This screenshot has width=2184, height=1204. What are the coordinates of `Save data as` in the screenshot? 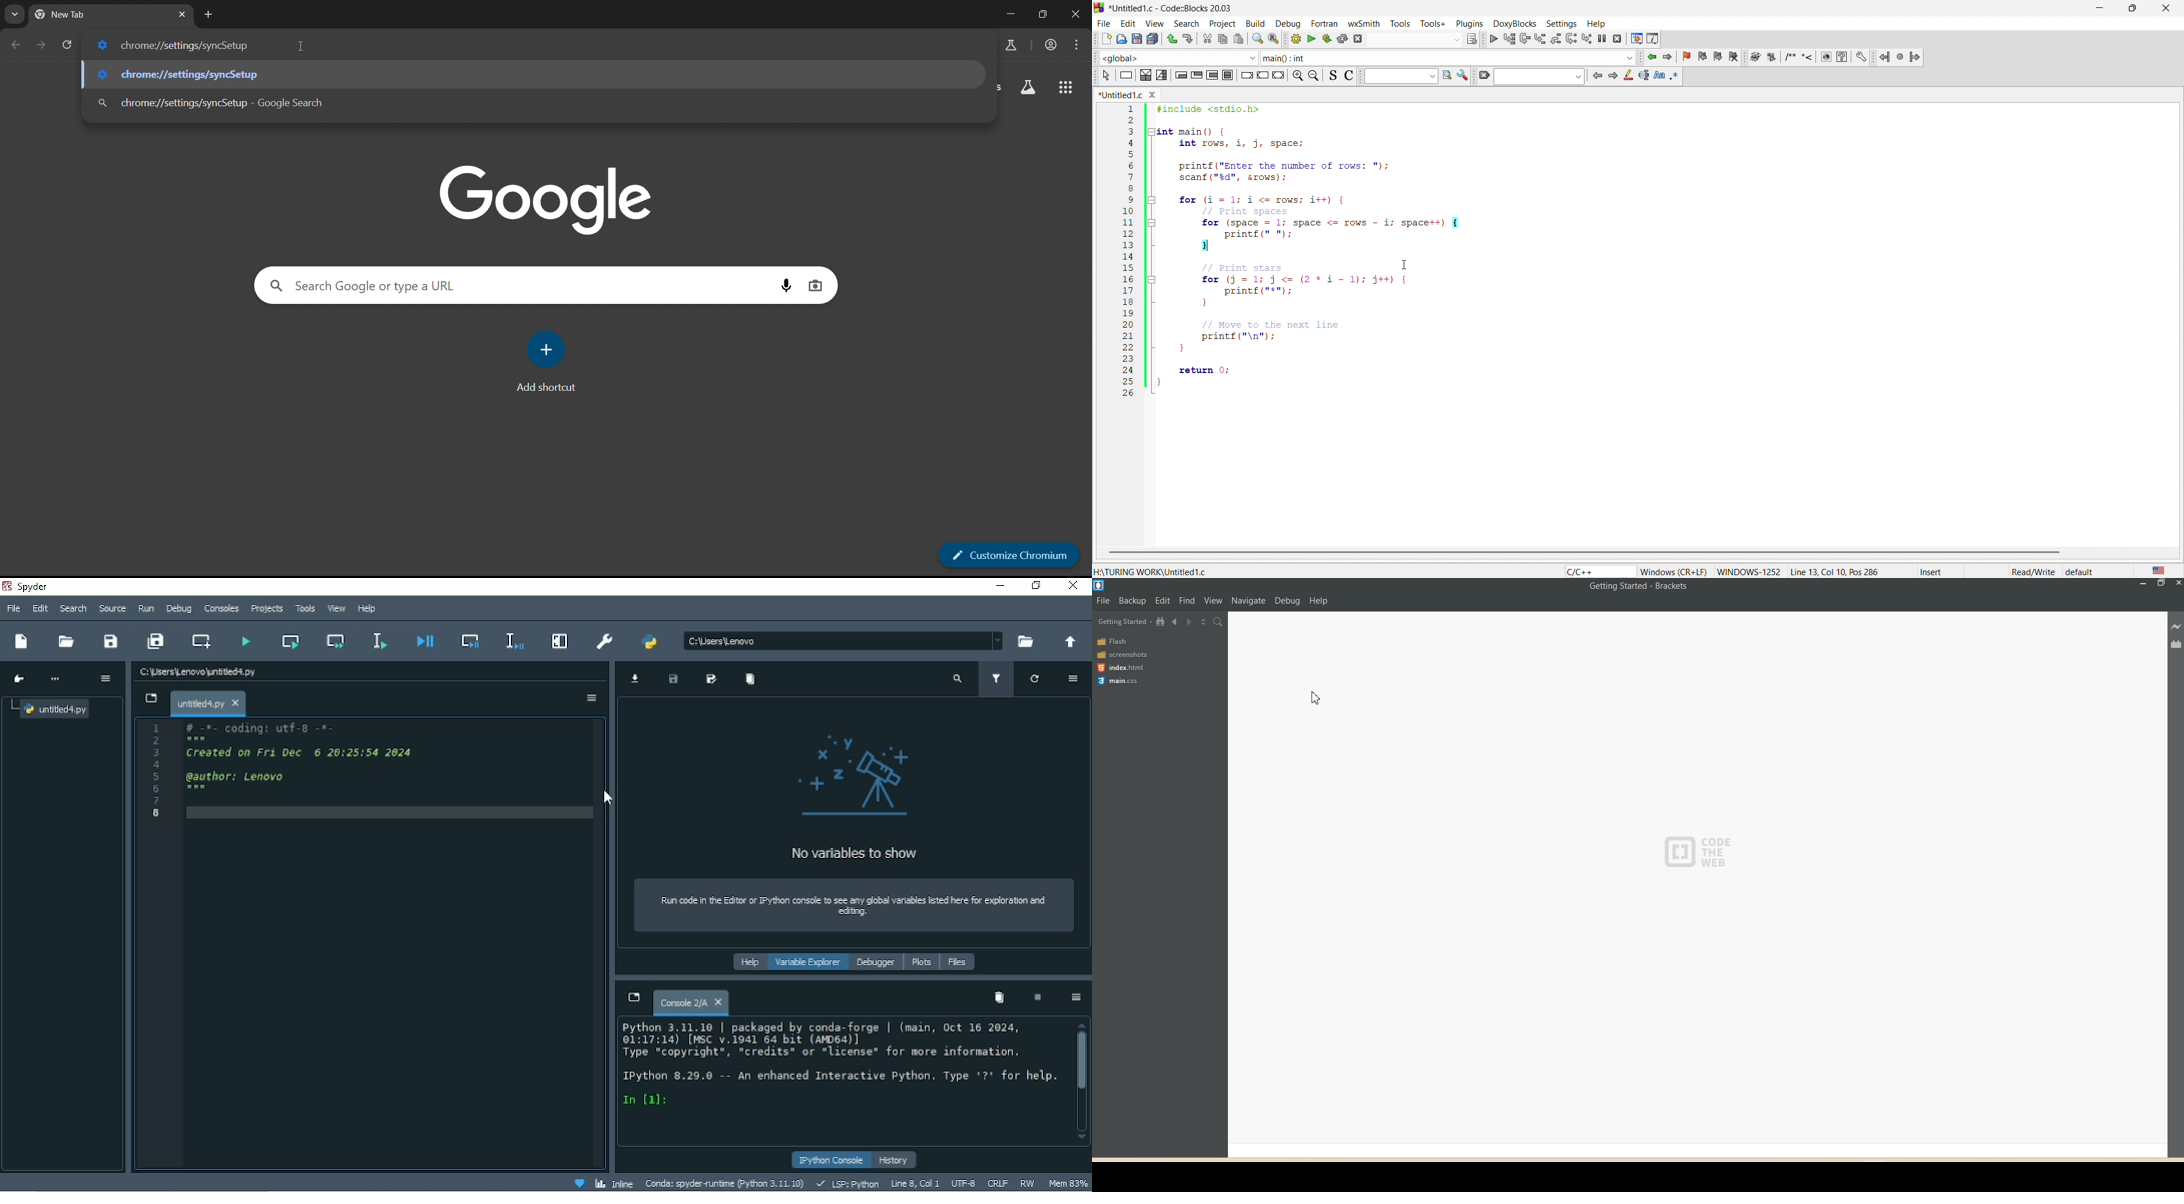 It's located at (715, 678).